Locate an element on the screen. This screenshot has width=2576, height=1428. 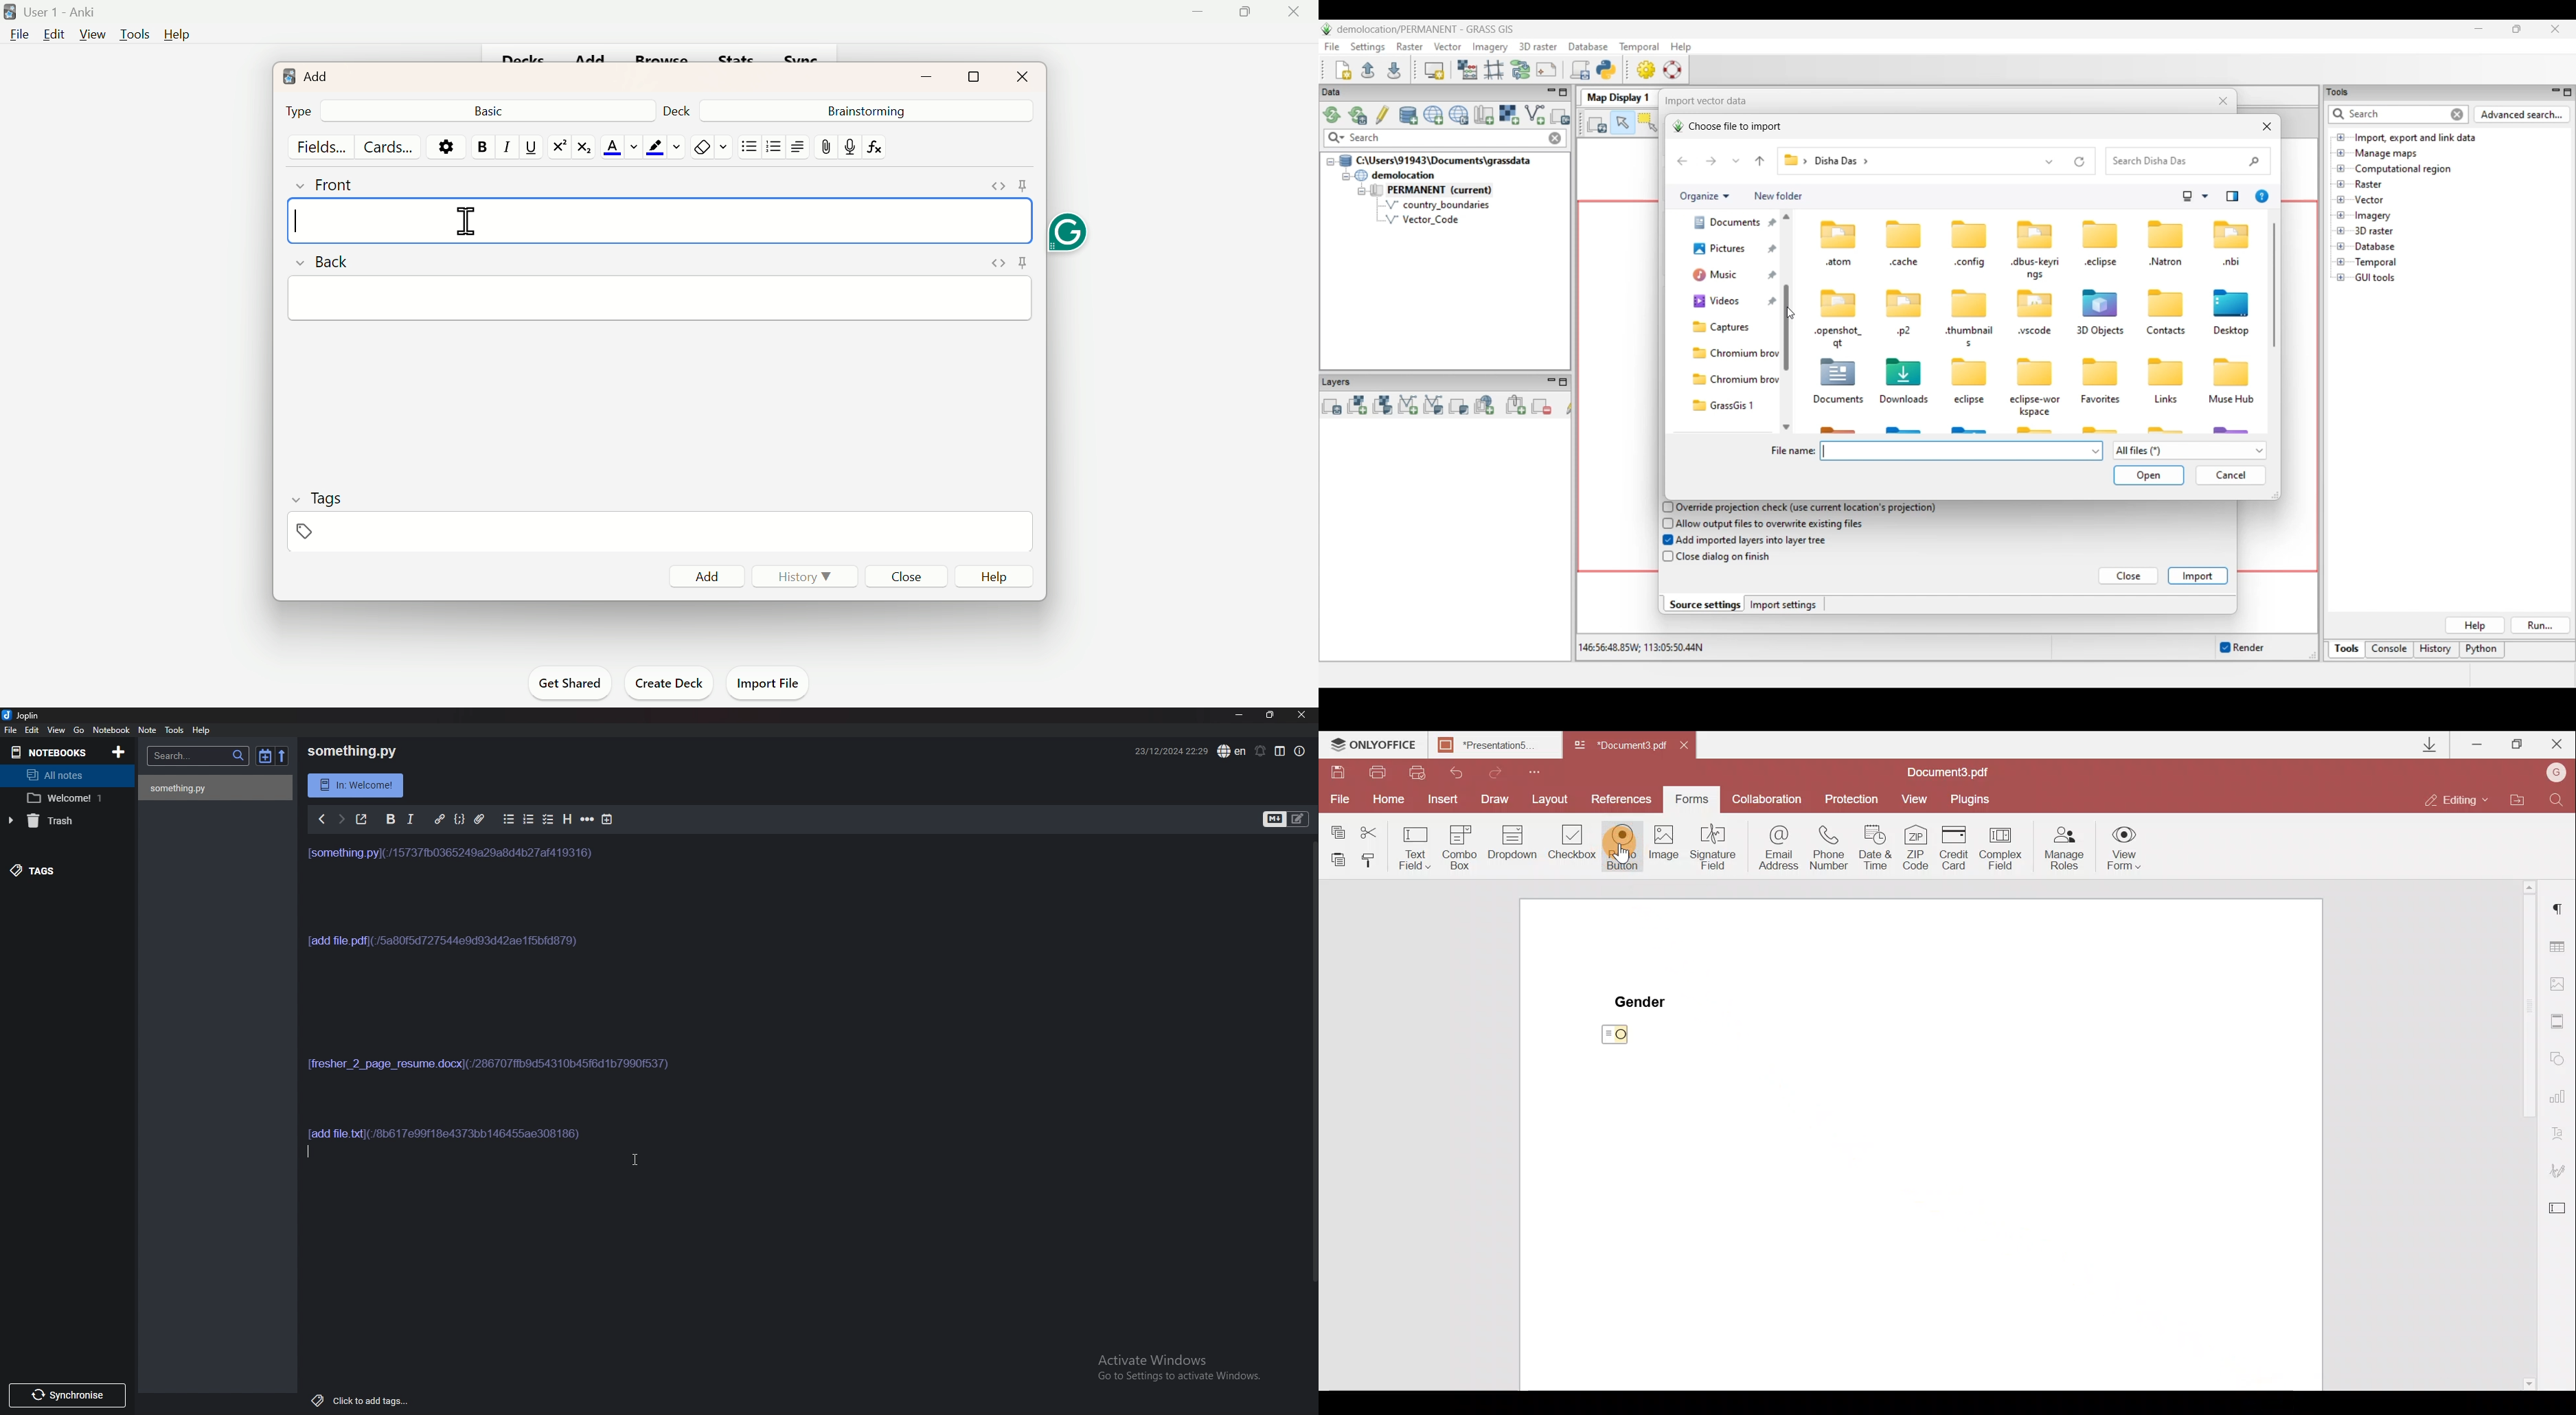
References is located at coordinates (1622, 799).